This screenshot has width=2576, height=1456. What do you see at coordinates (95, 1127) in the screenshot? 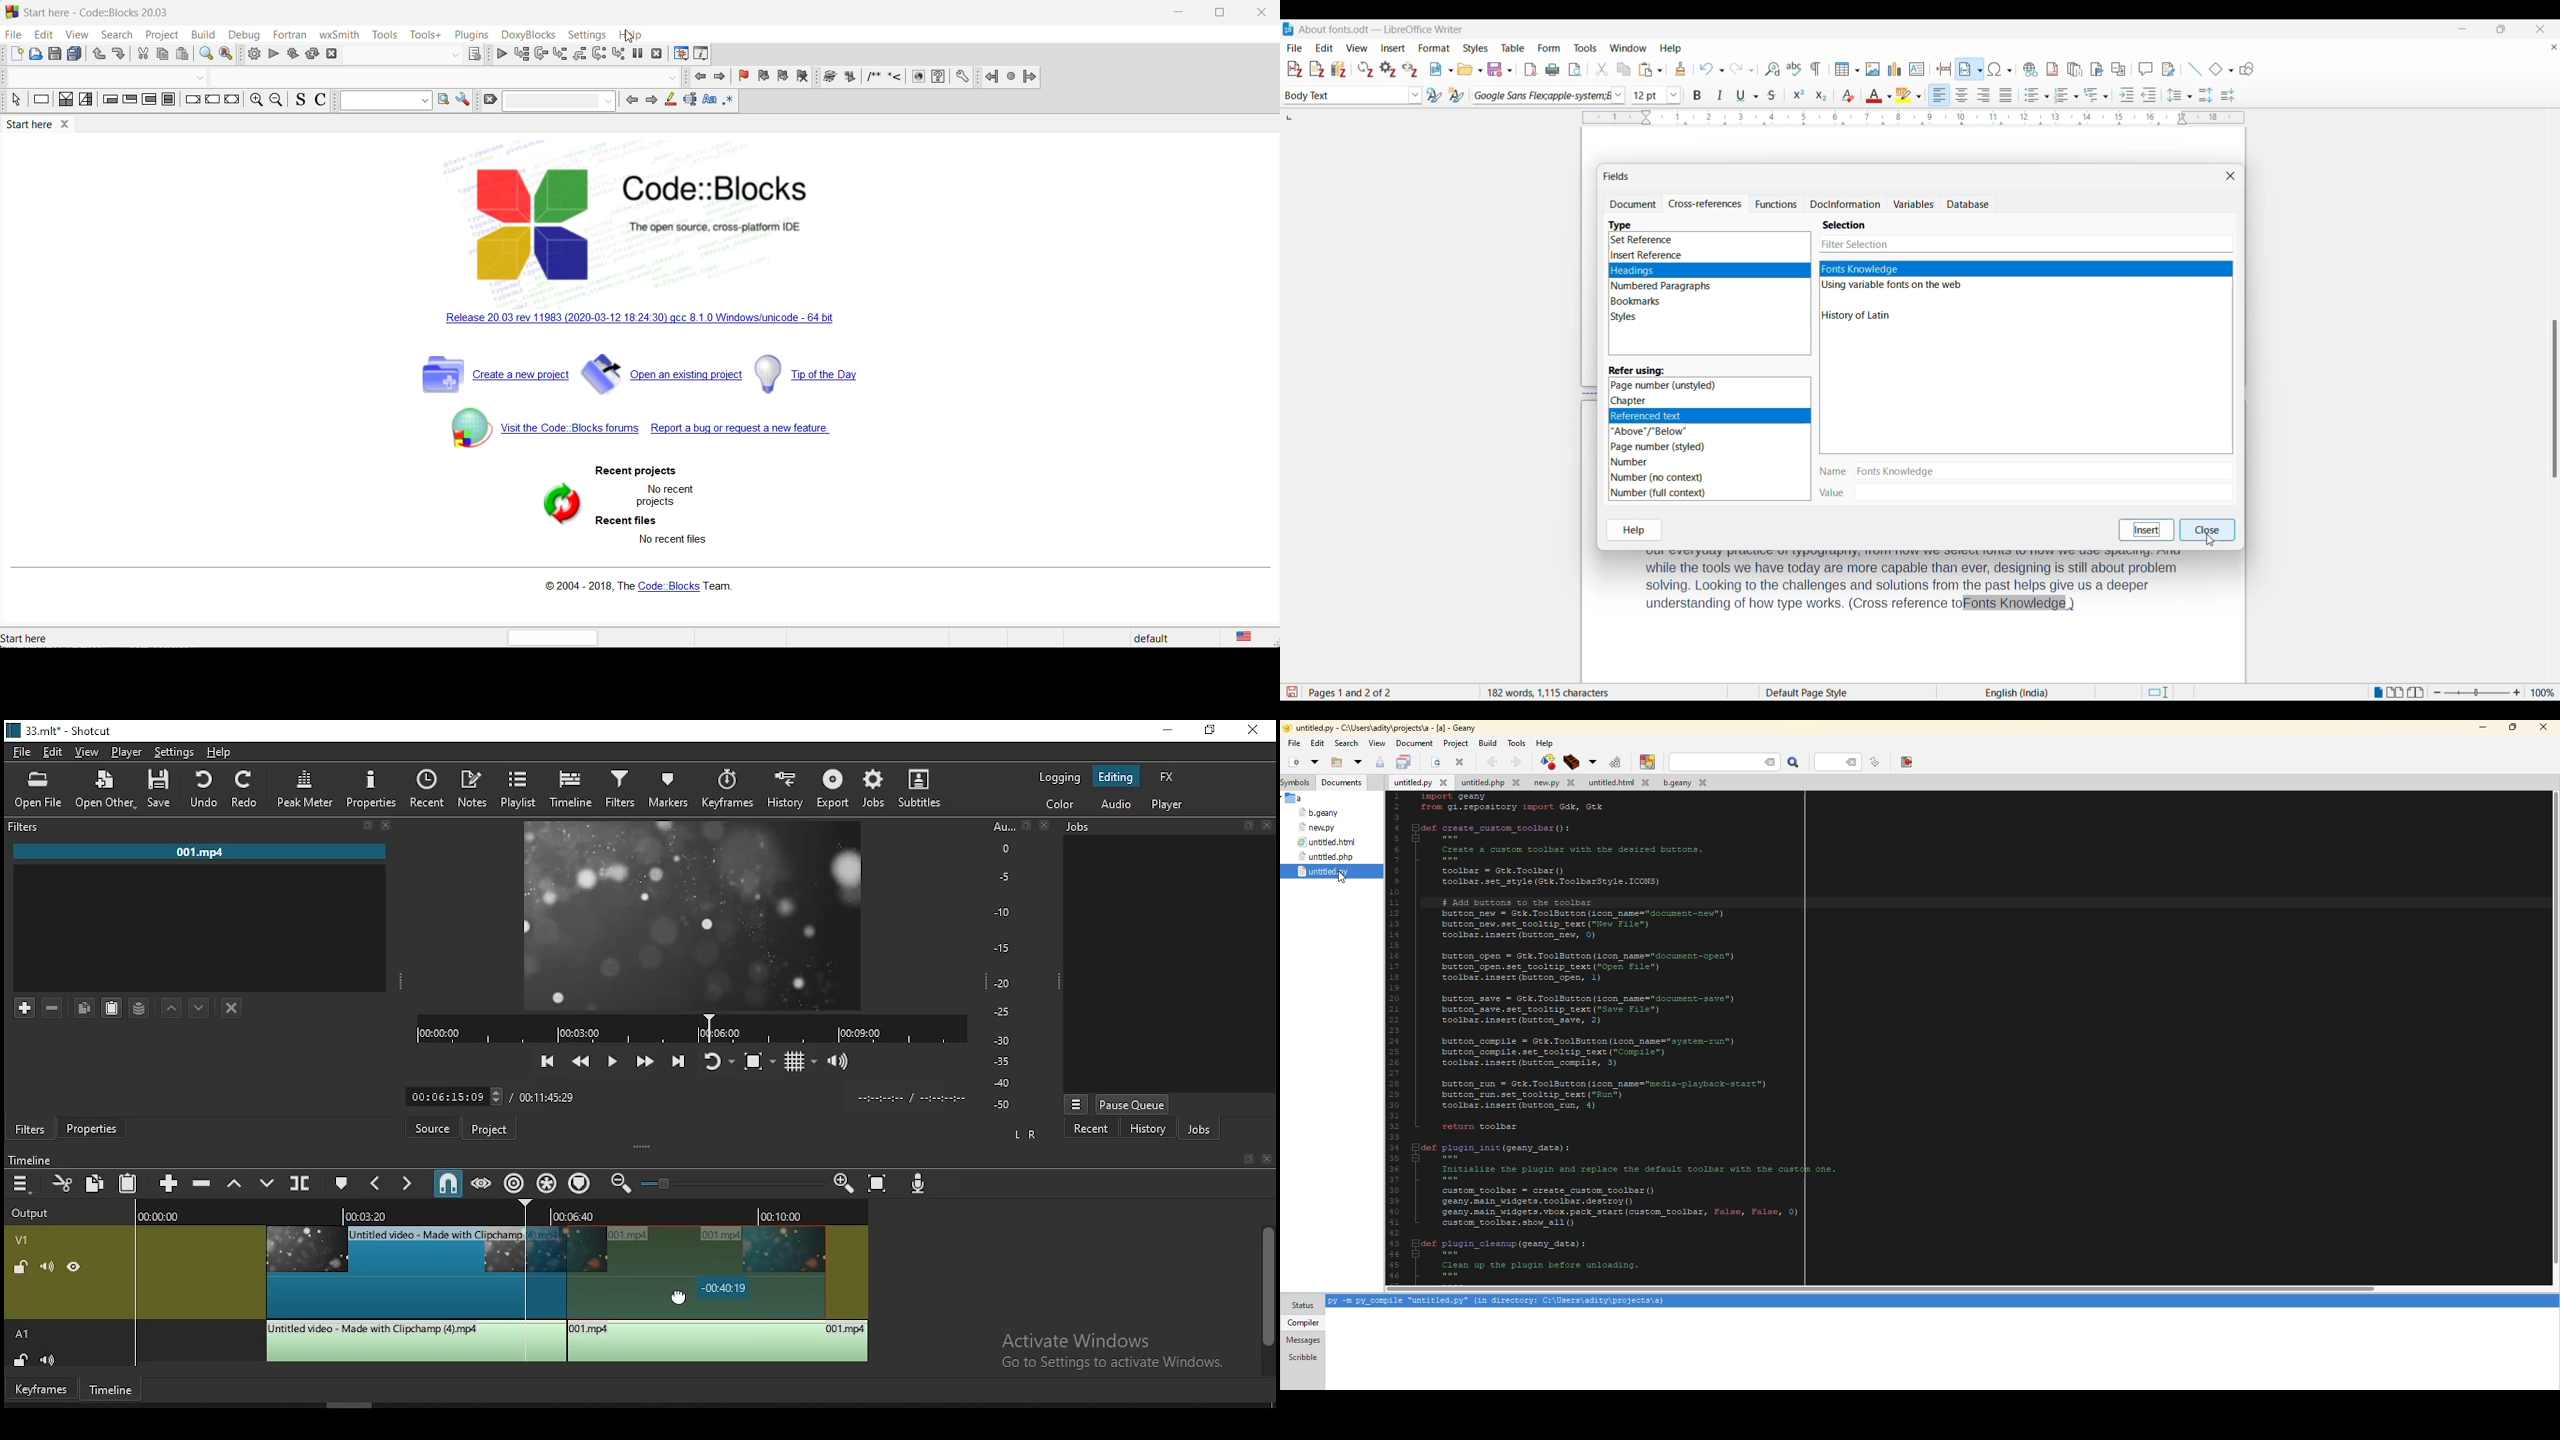
I see `properties` at bounding box center [95, 1127].